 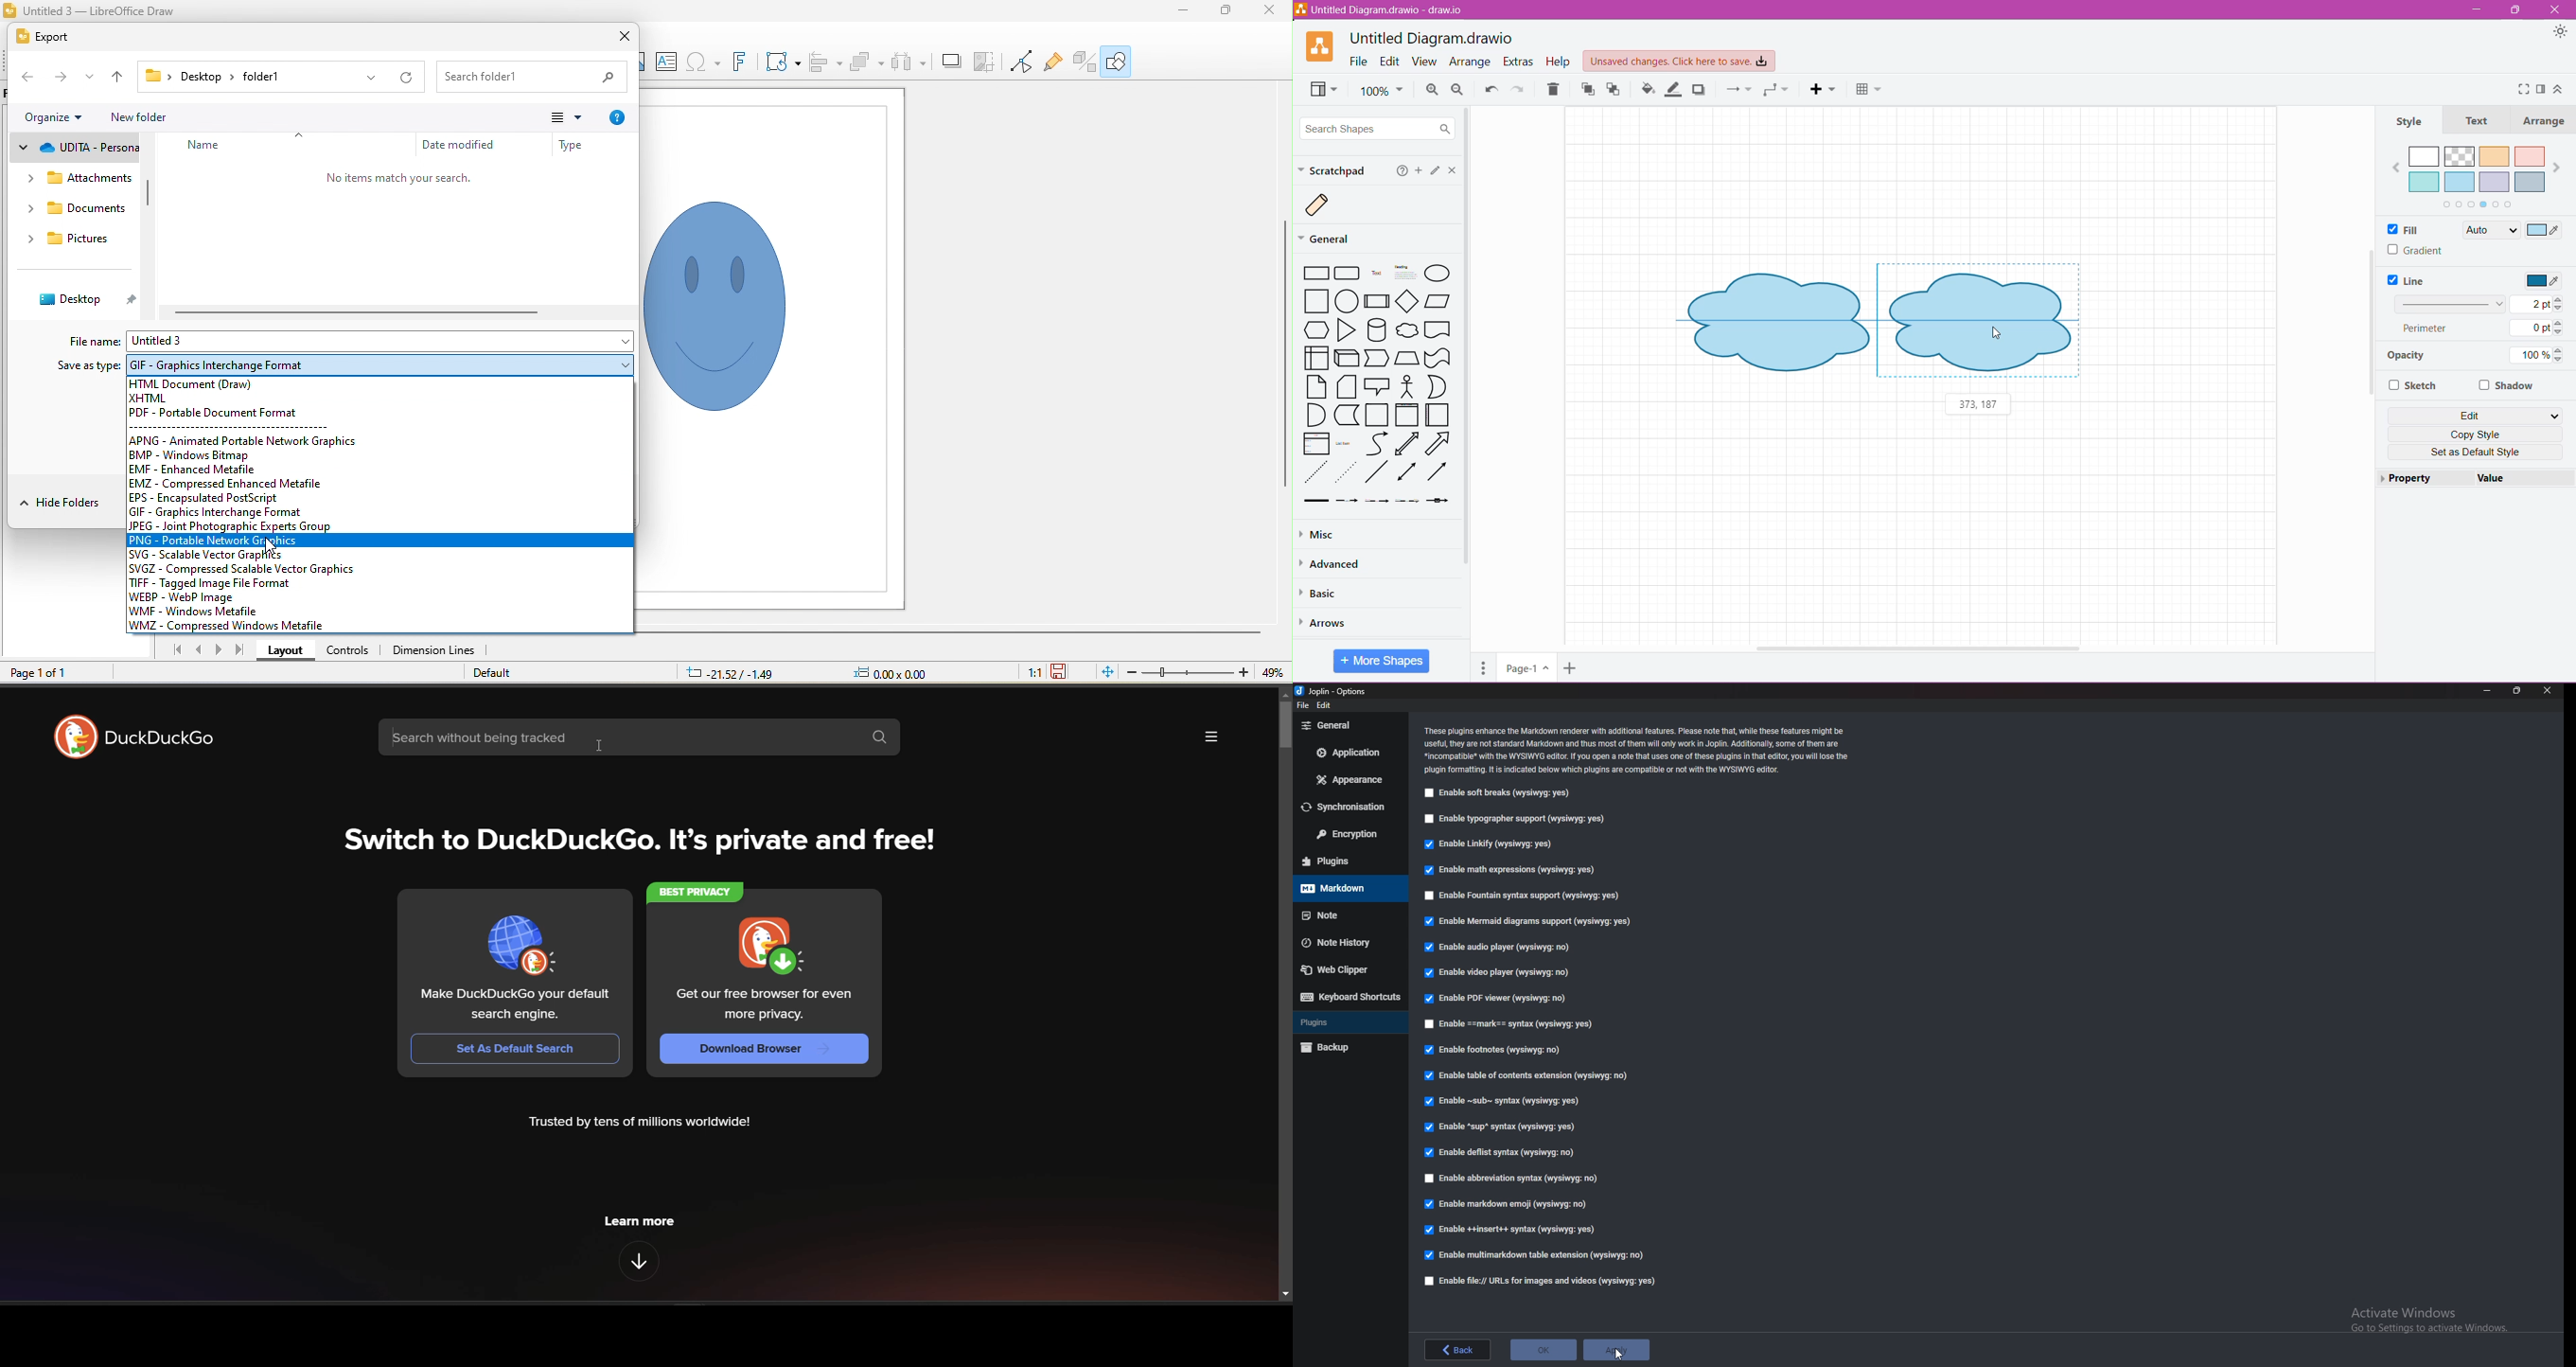 What do you see at coordinates (401, 177) in the screenshot?
I see `no items match your search` at bounding box center [401, 177].